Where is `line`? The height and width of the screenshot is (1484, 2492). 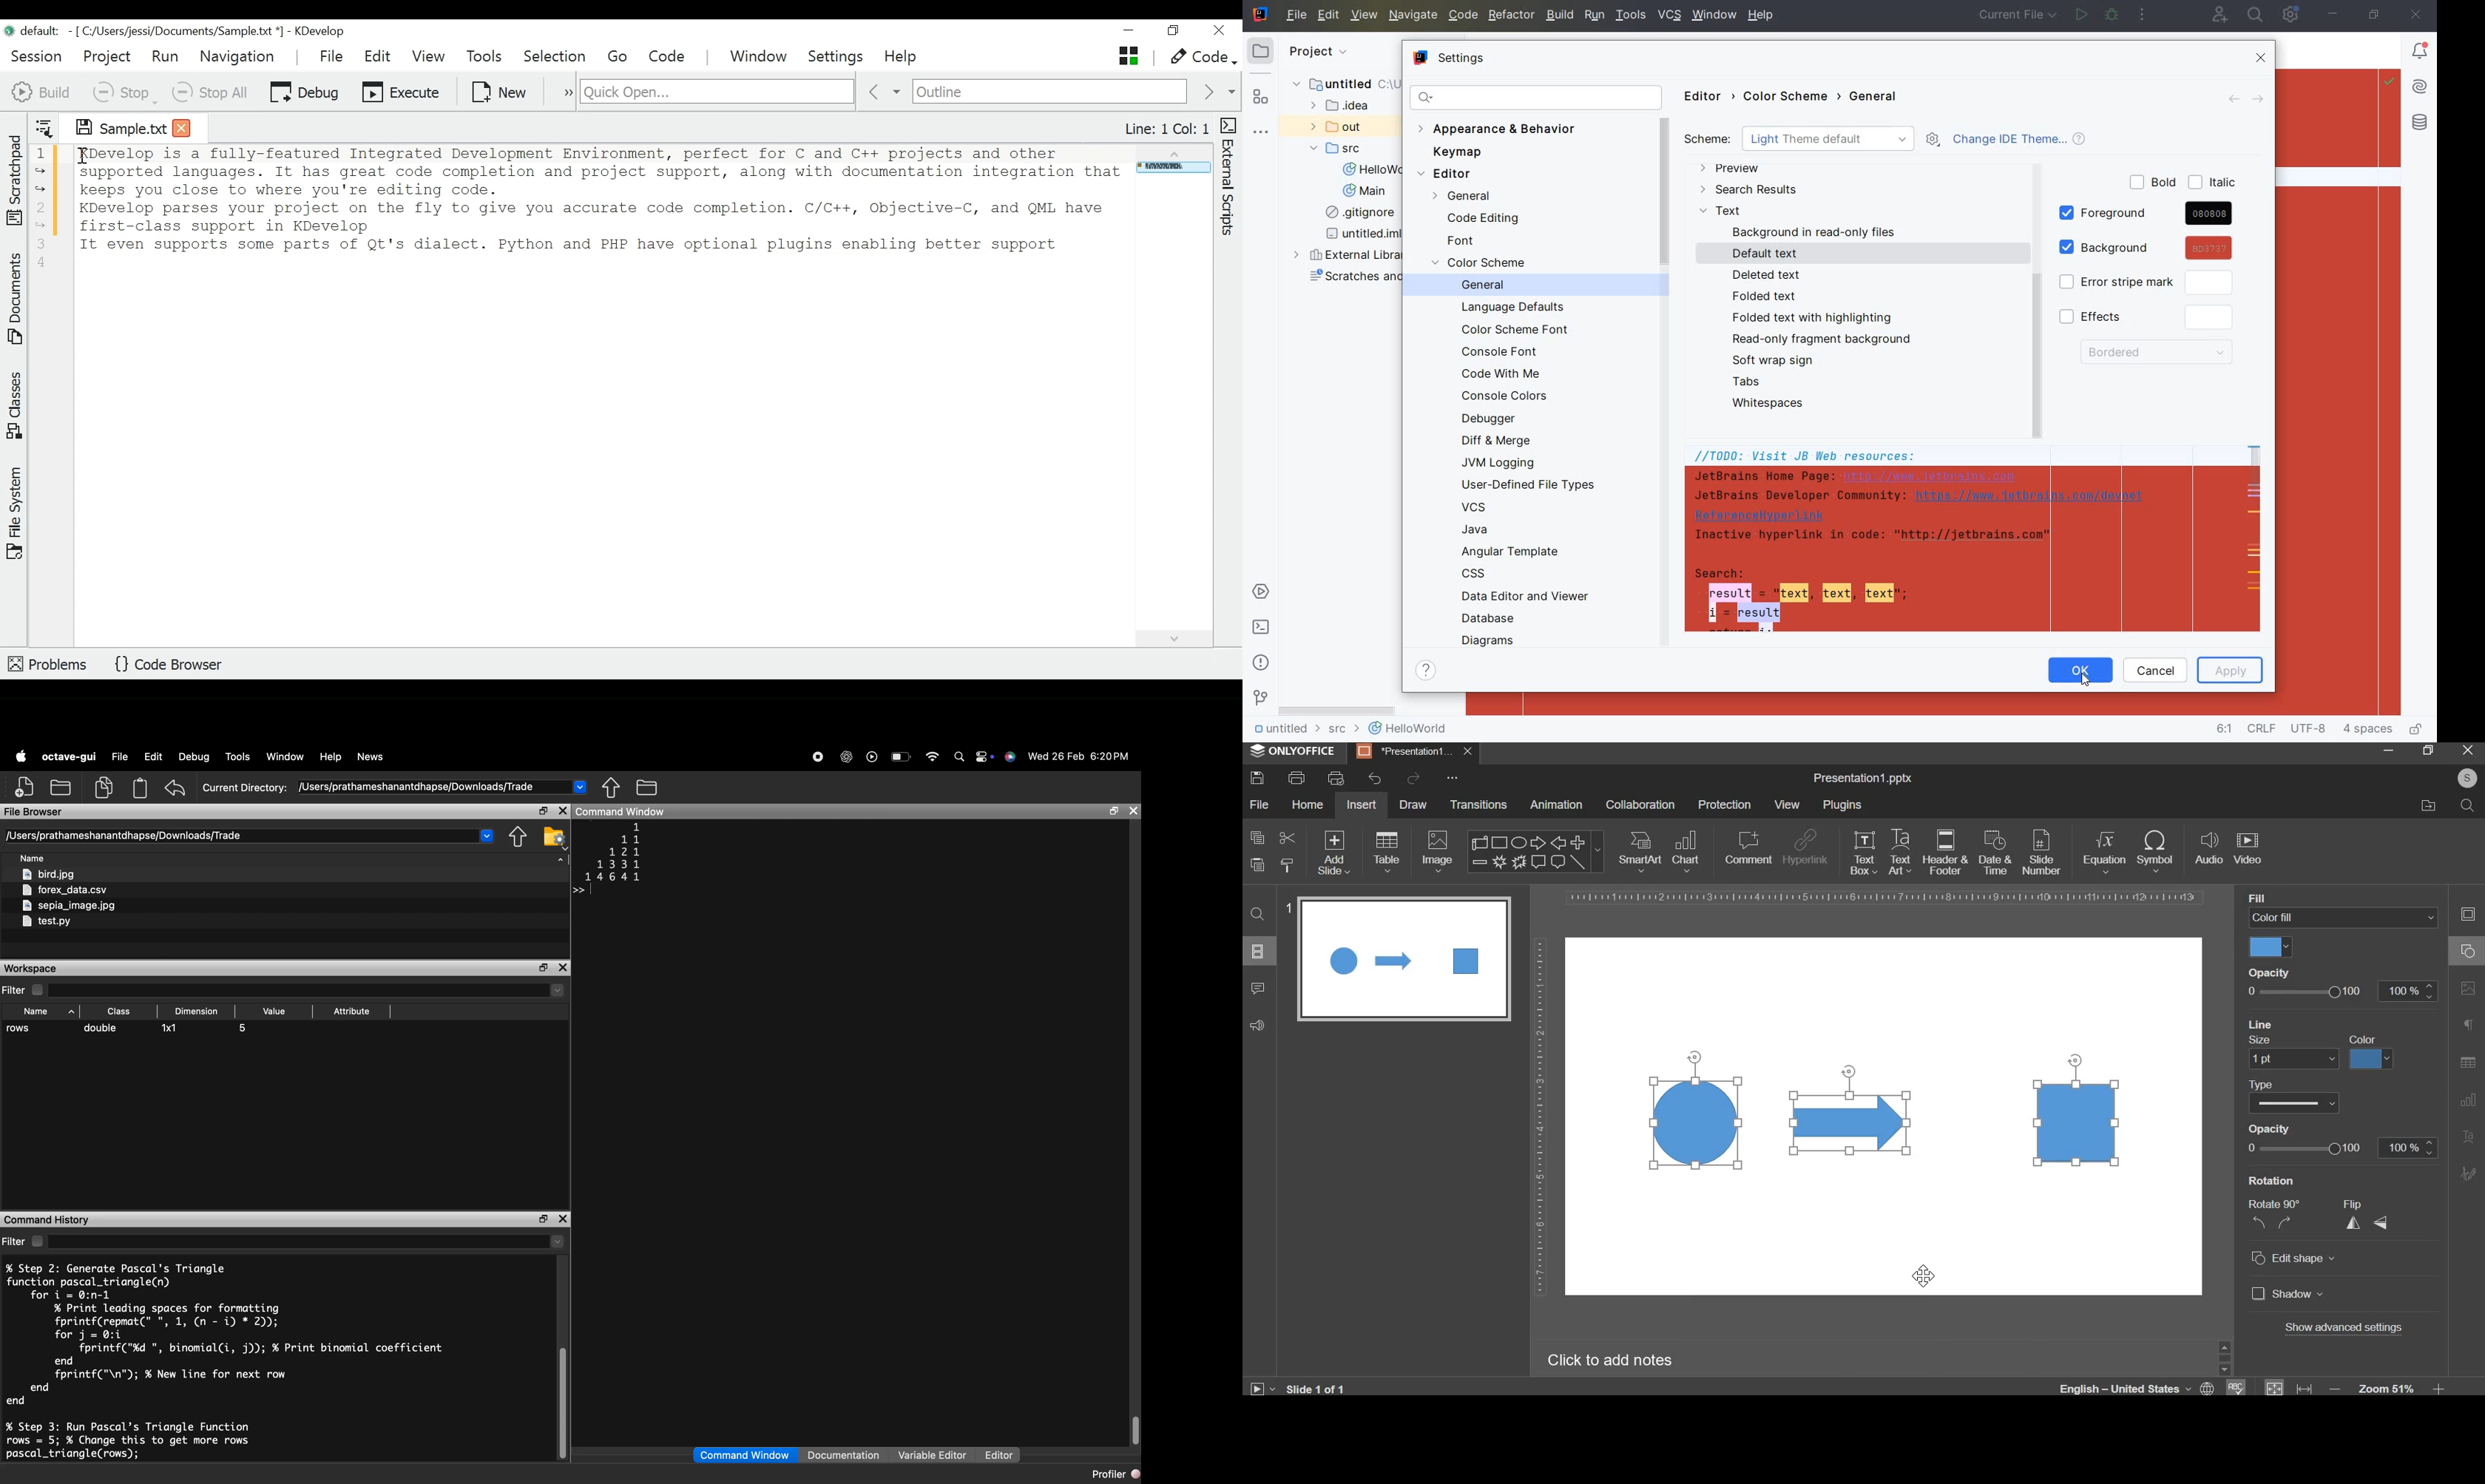 line is located at coordinates (2263, 1023).